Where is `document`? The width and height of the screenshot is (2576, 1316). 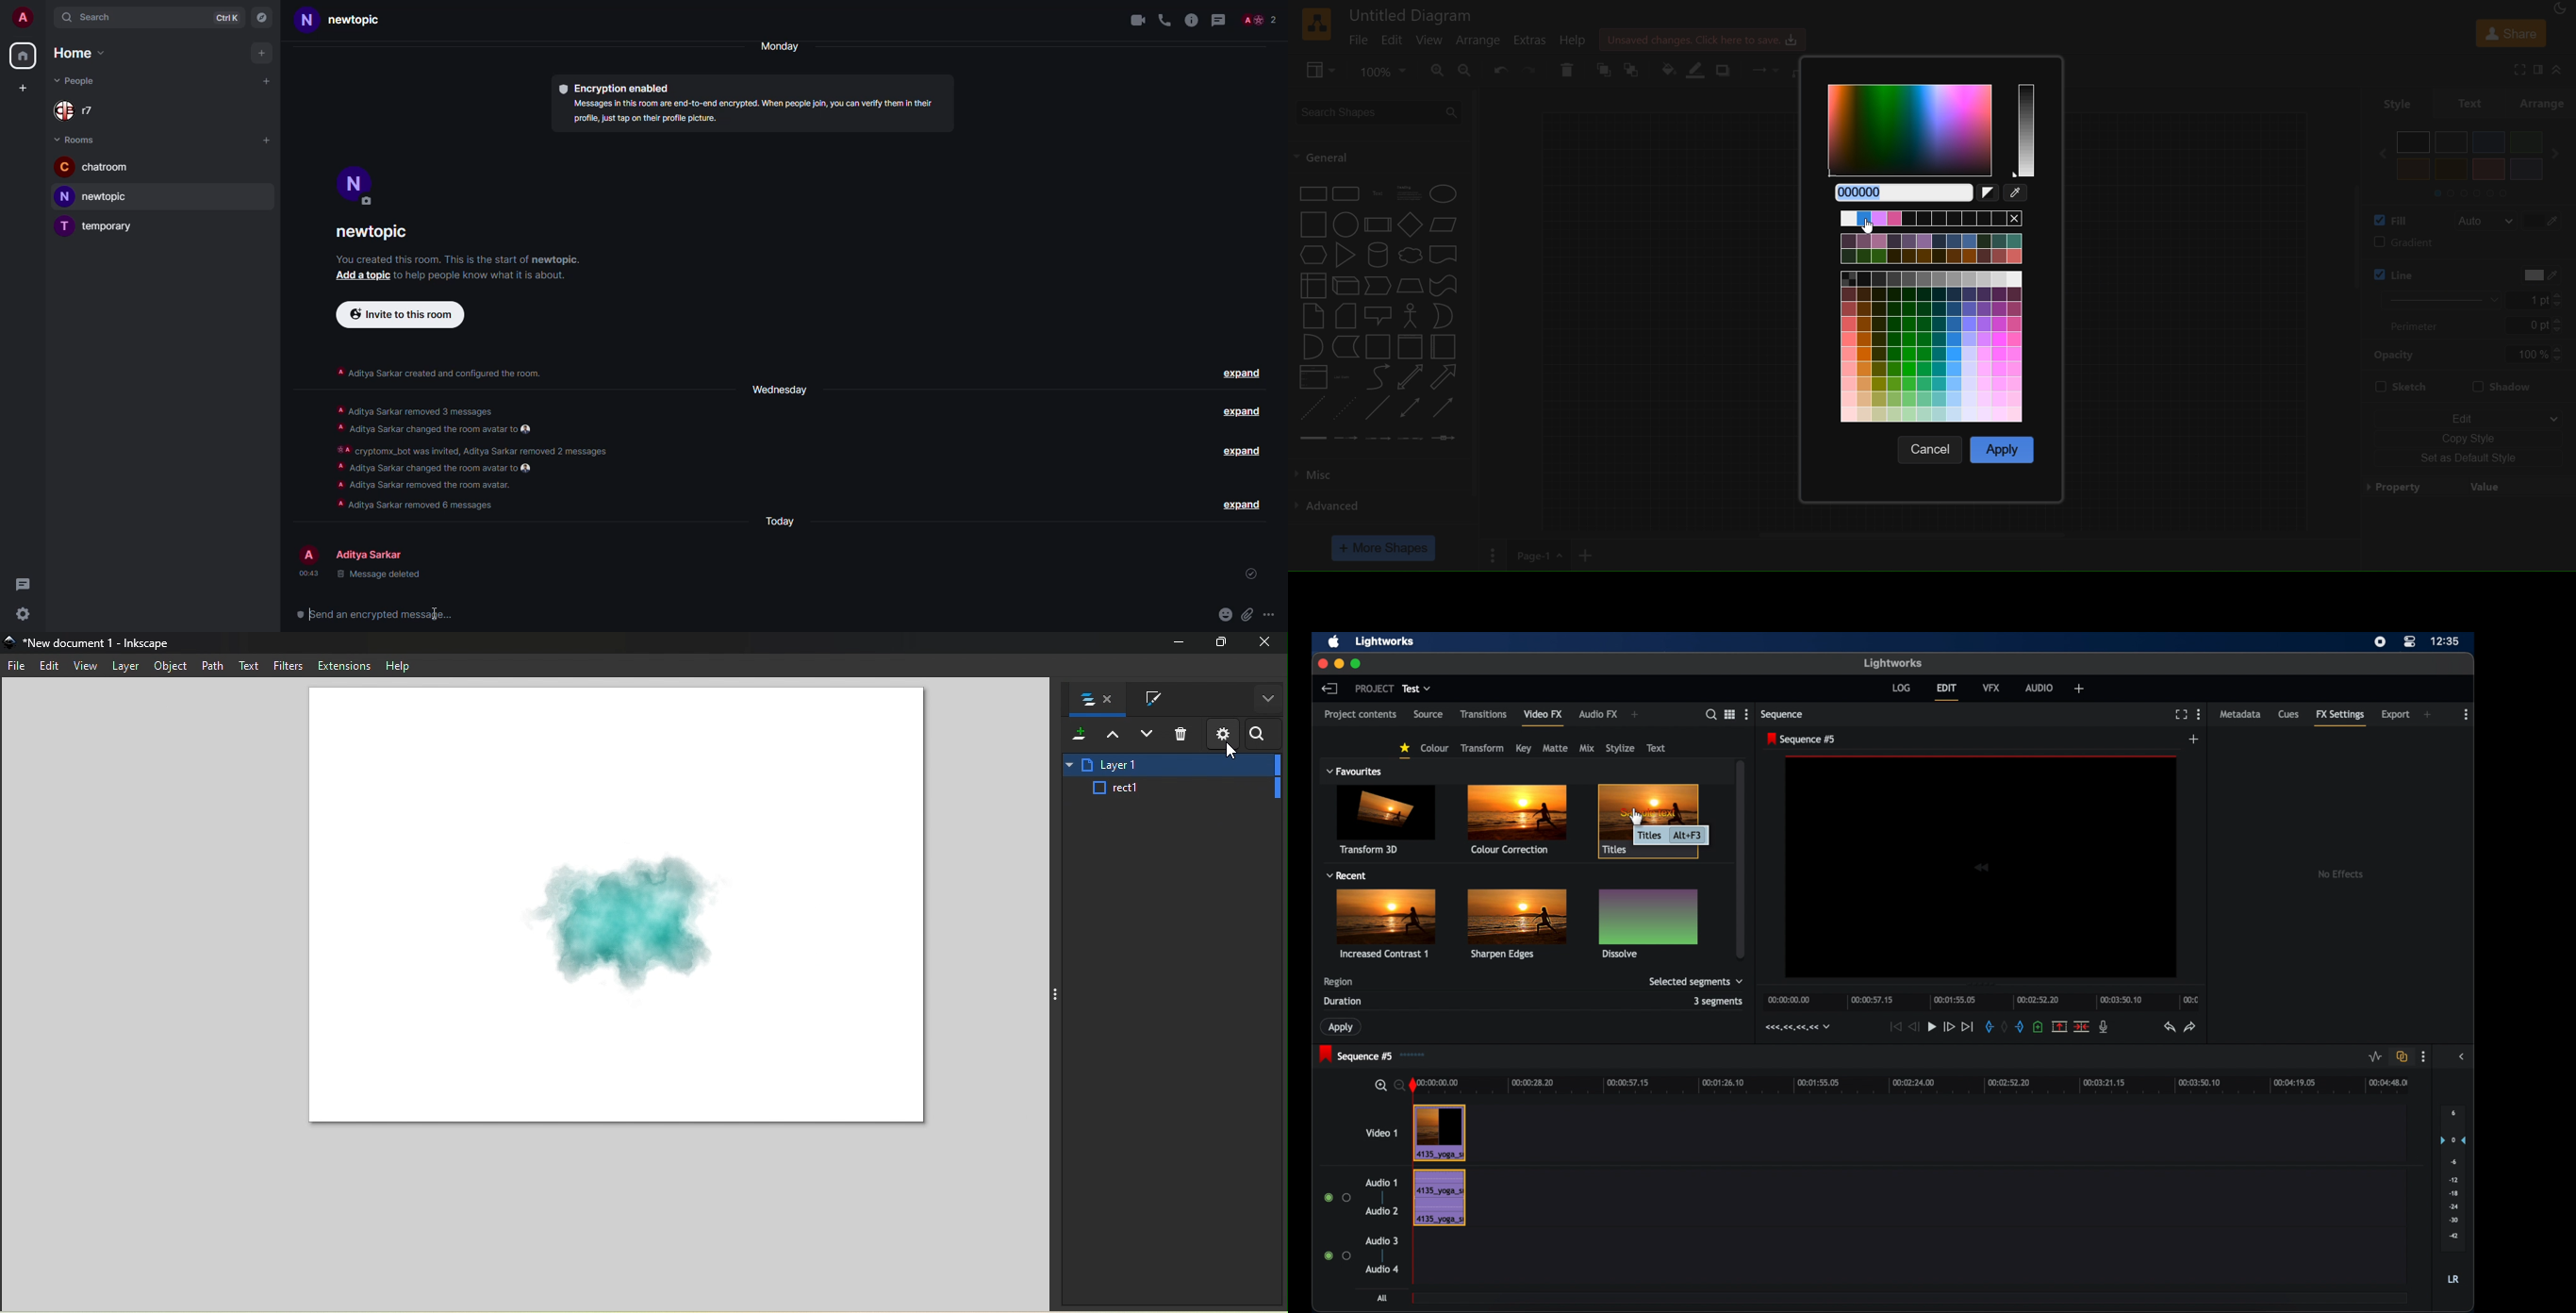 document is located at coordinates (1446, 257).